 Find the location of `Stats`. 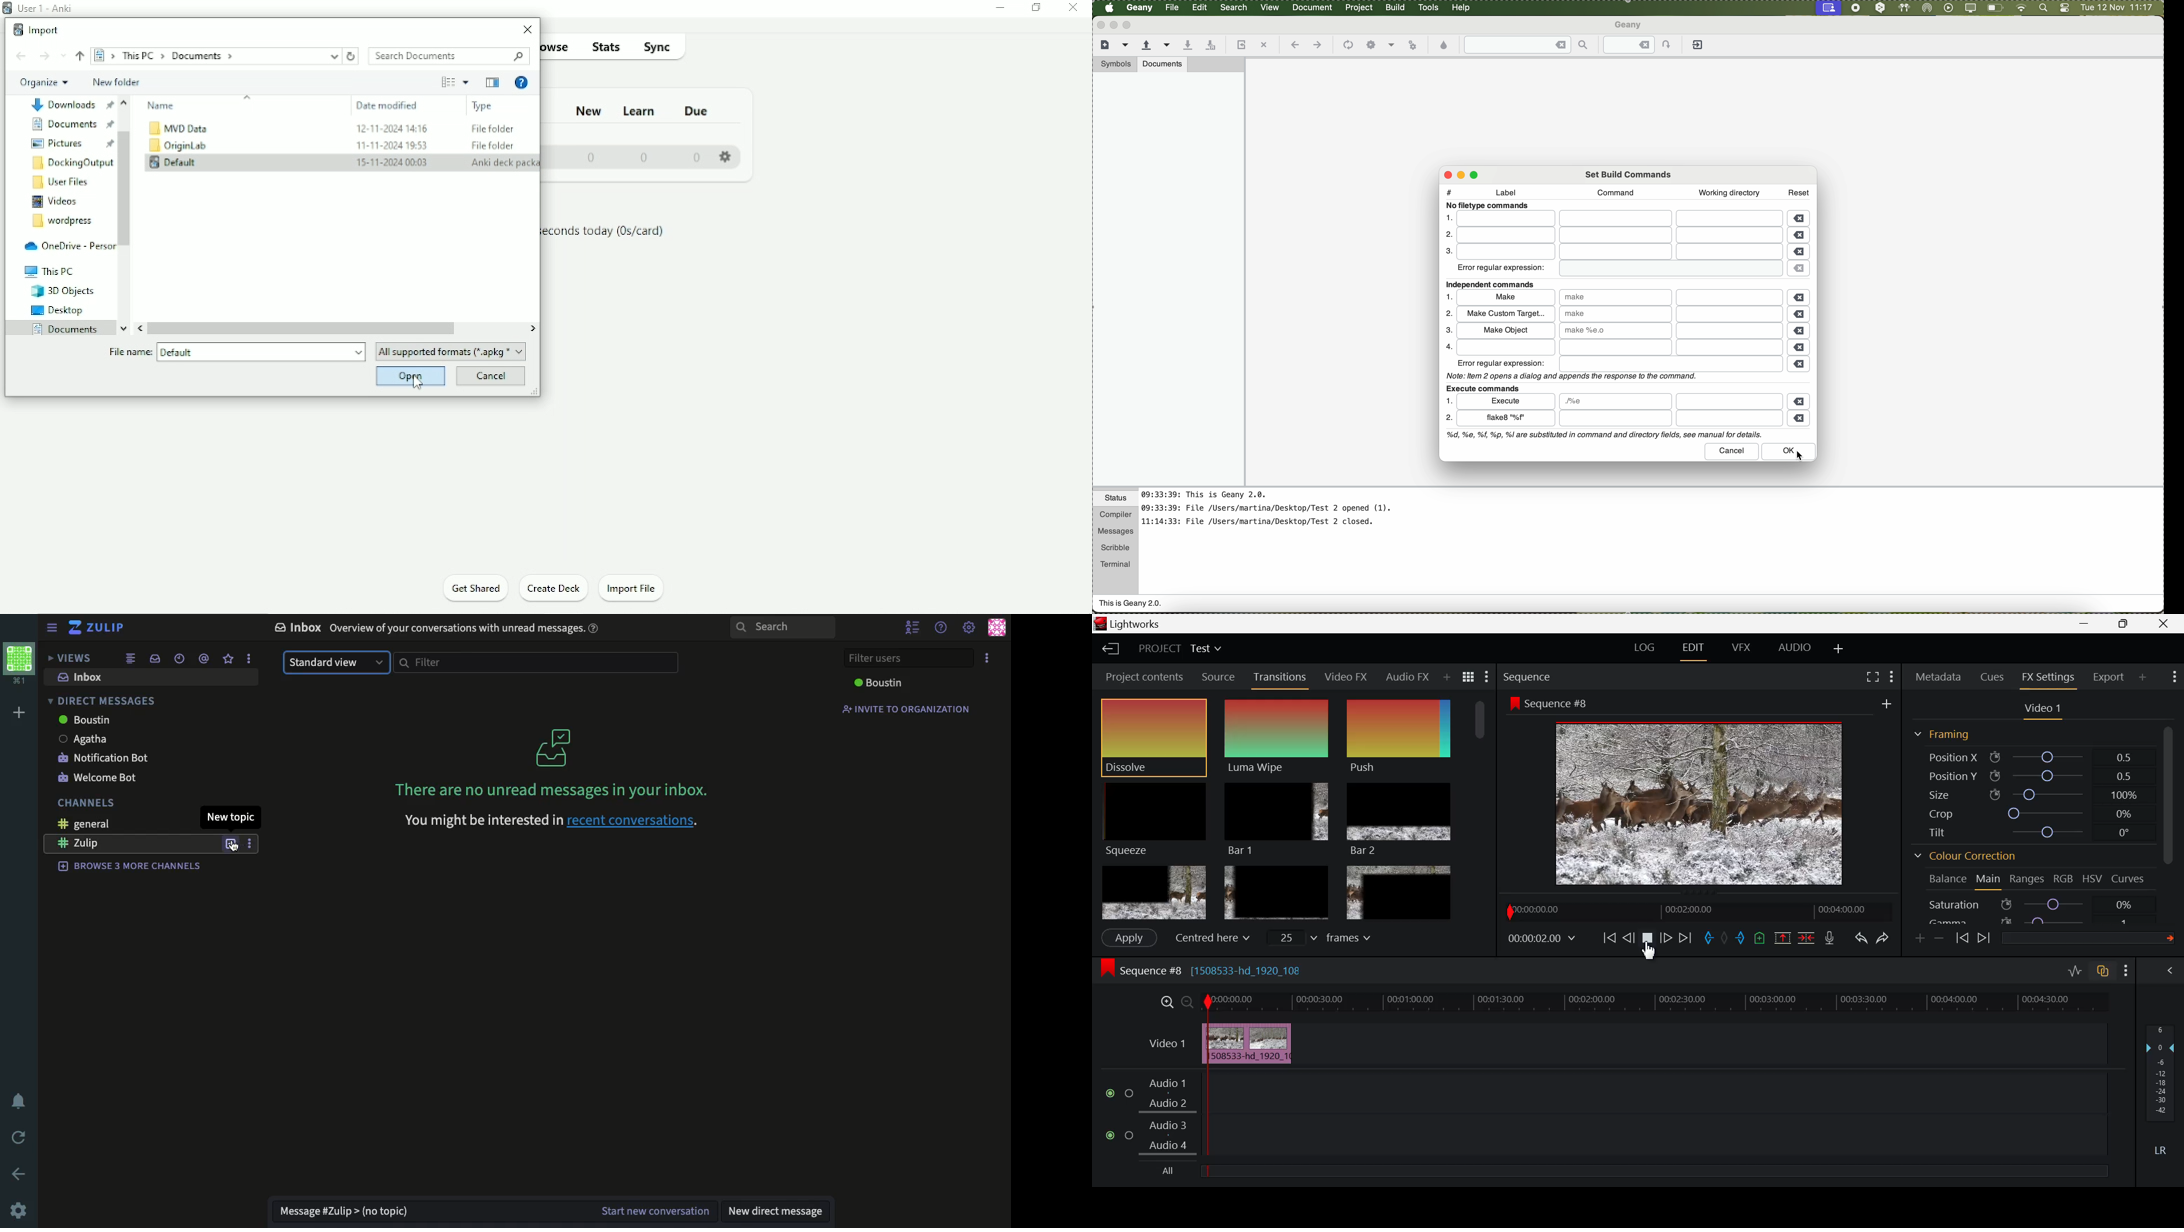

Stats is located at coordinates (607, 46).